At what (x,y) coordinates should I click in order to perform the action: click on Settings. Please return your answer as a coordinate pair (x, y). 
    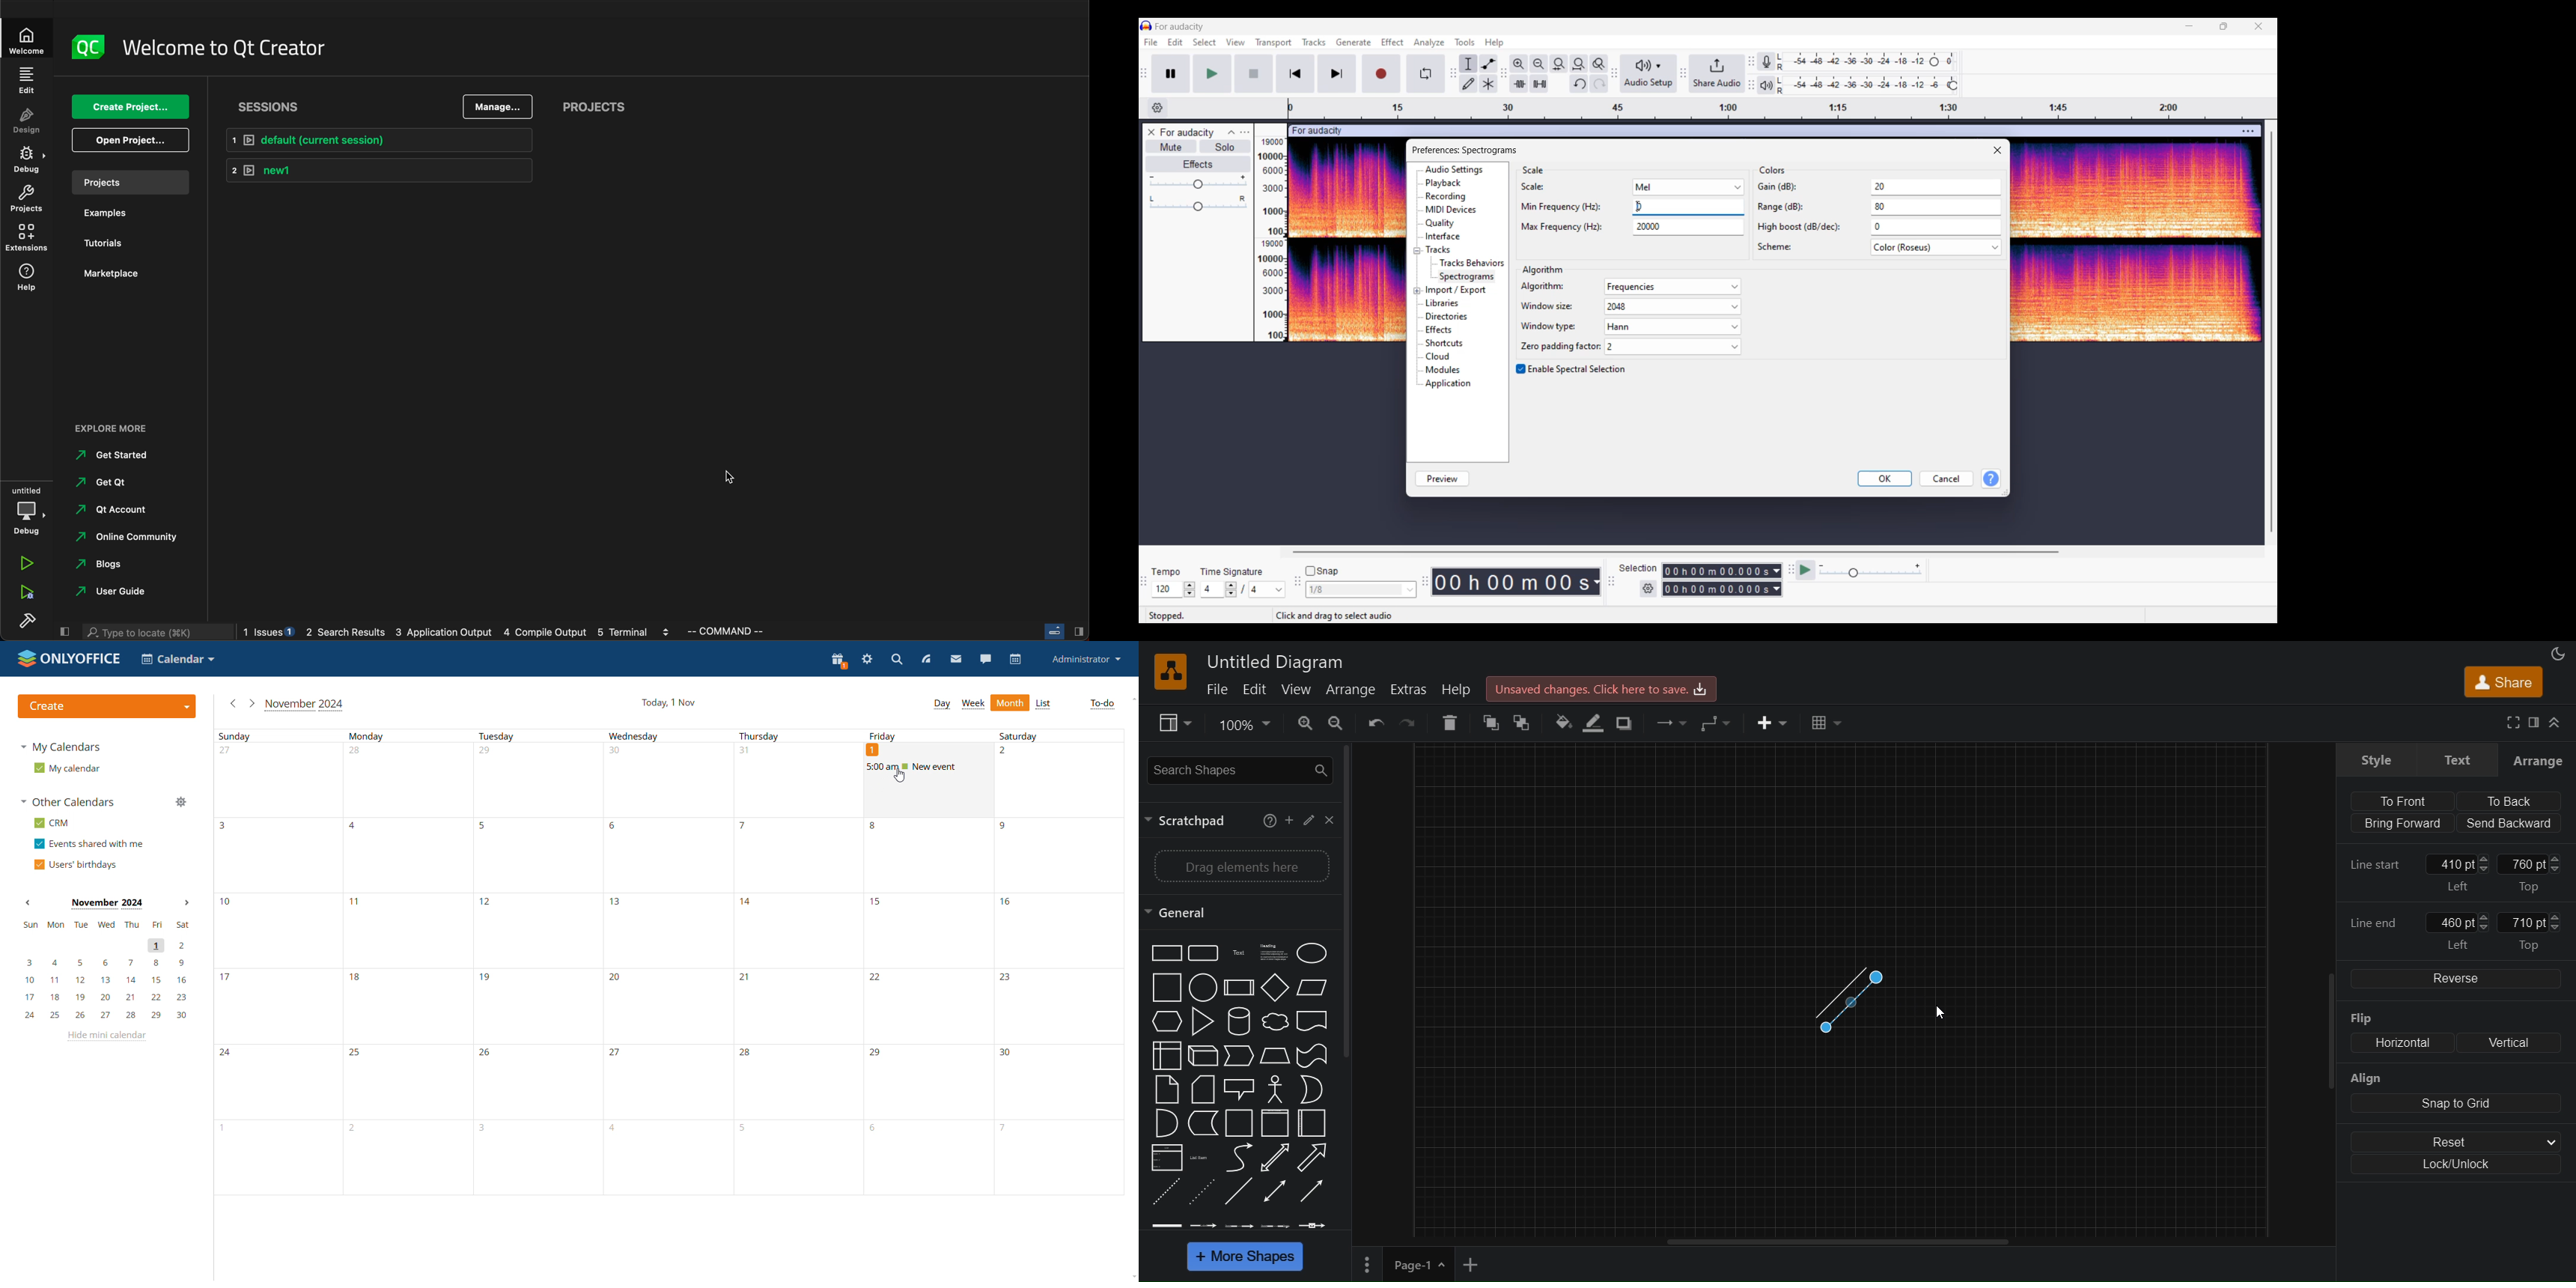
    Looking at the image, I should click on (1648, 589).